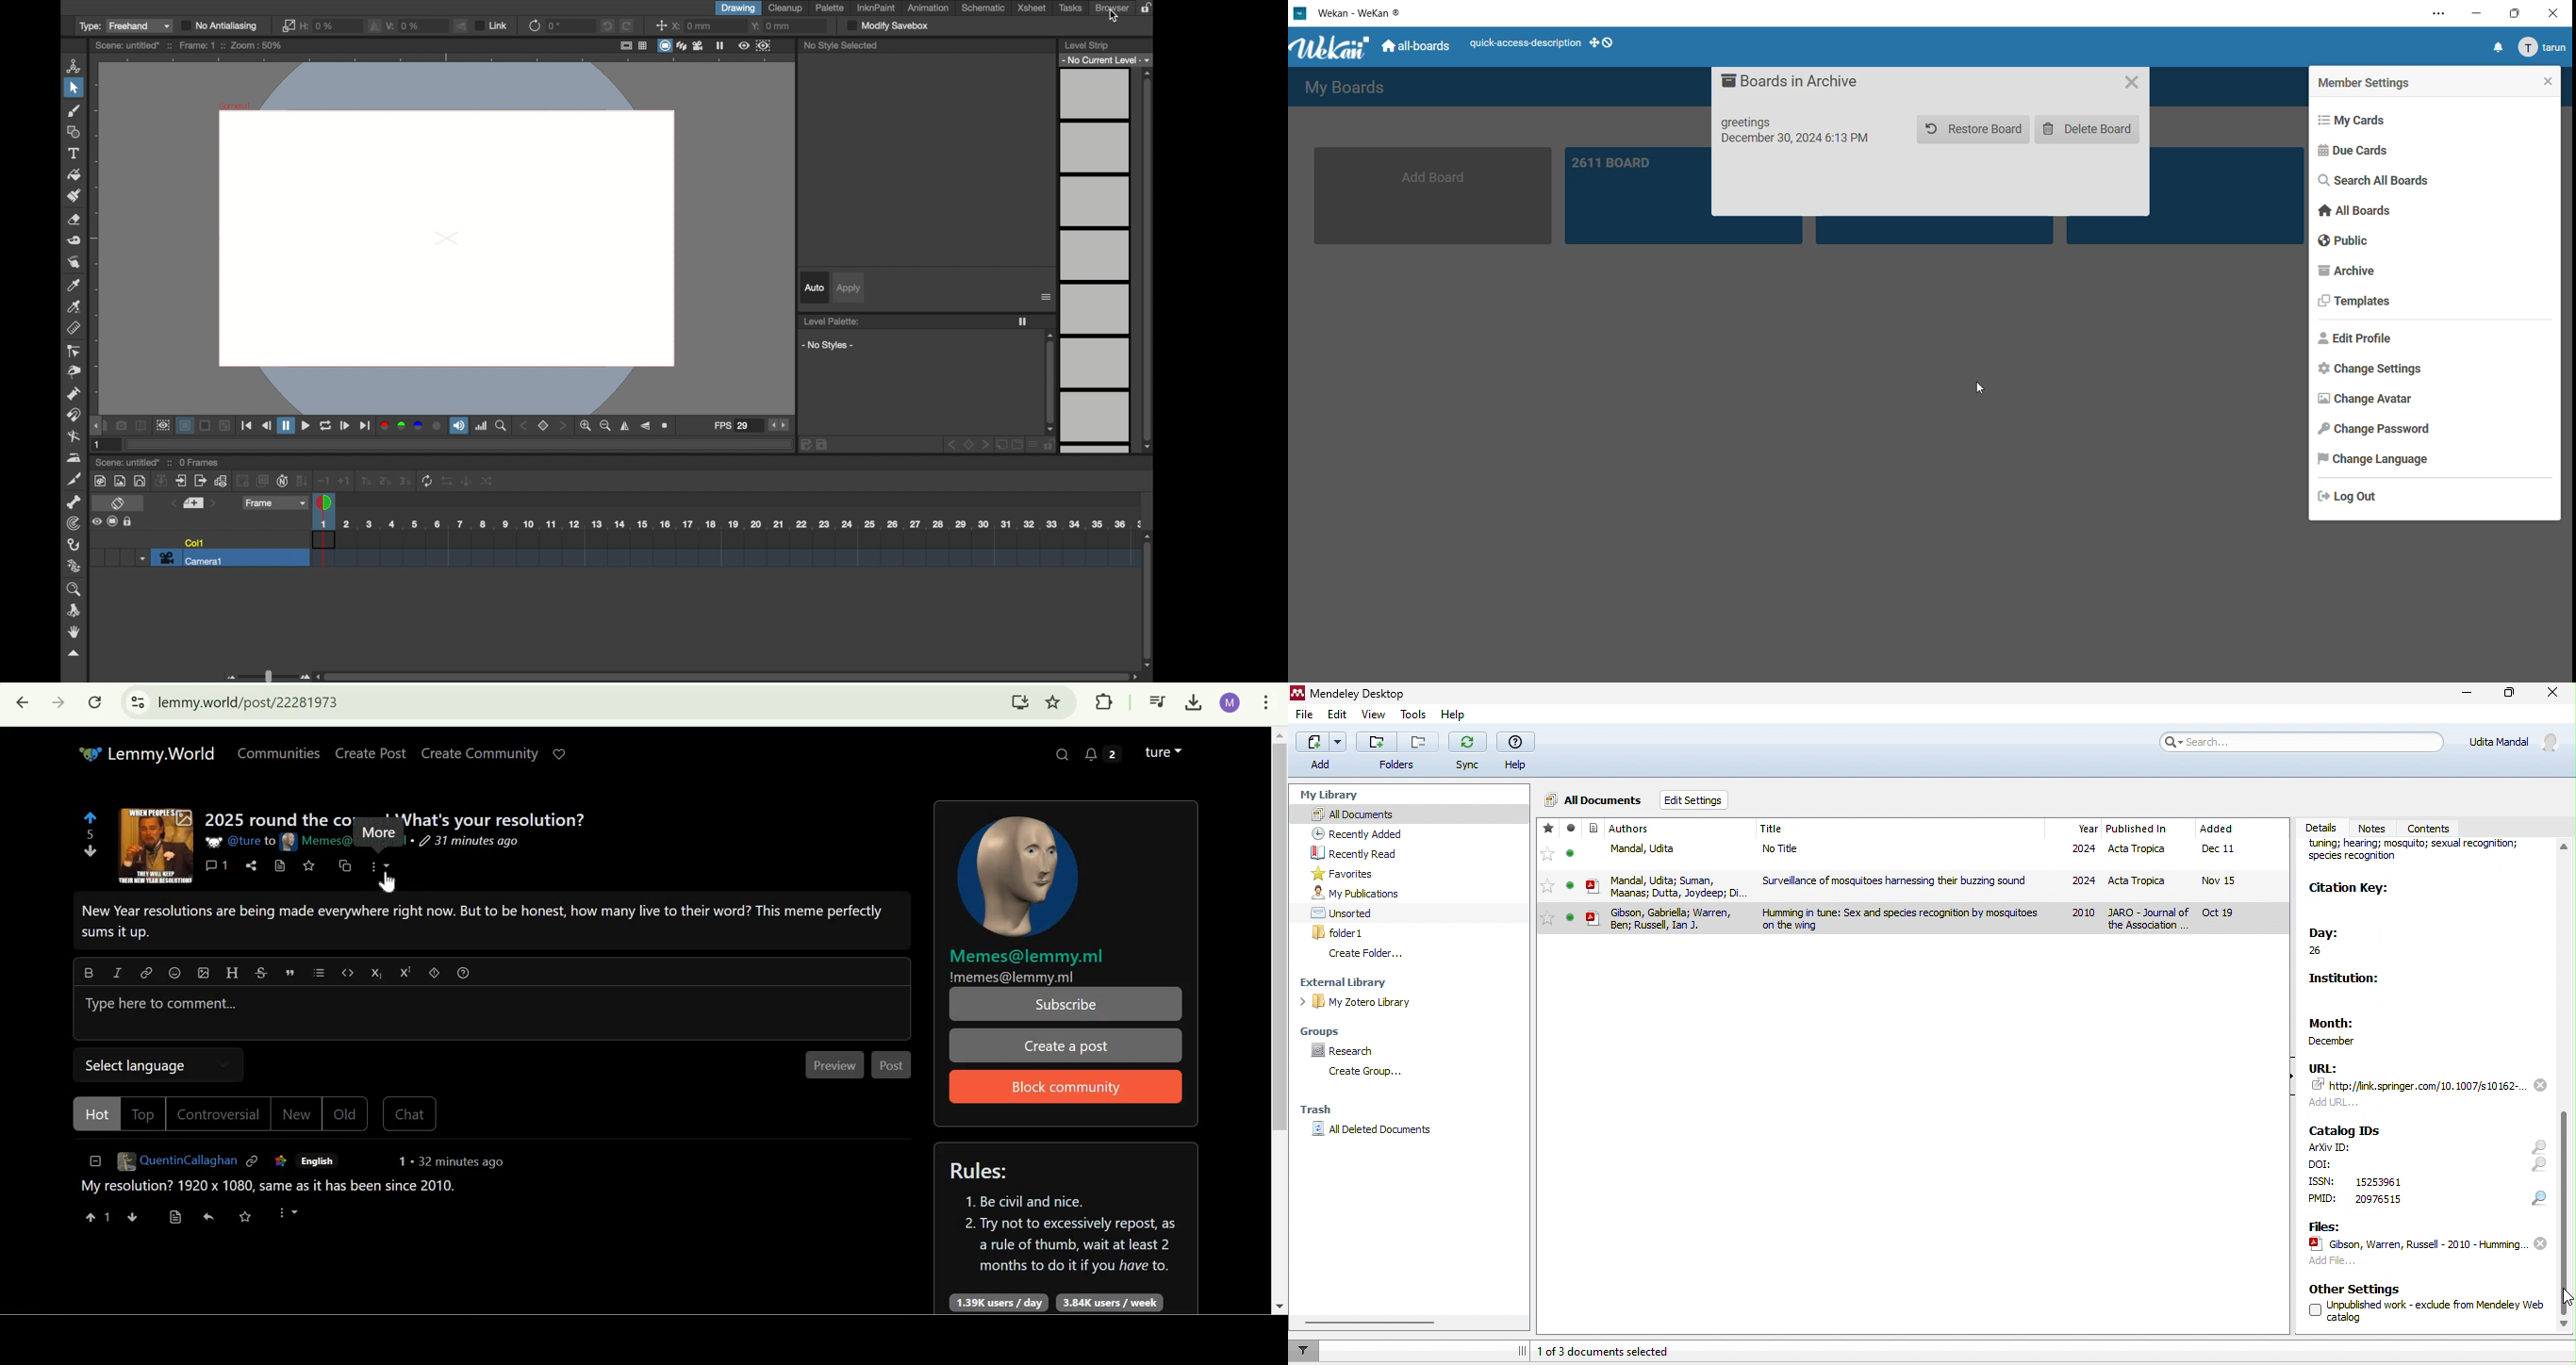  I want to click on cursor movement, so click(2566, 1300).